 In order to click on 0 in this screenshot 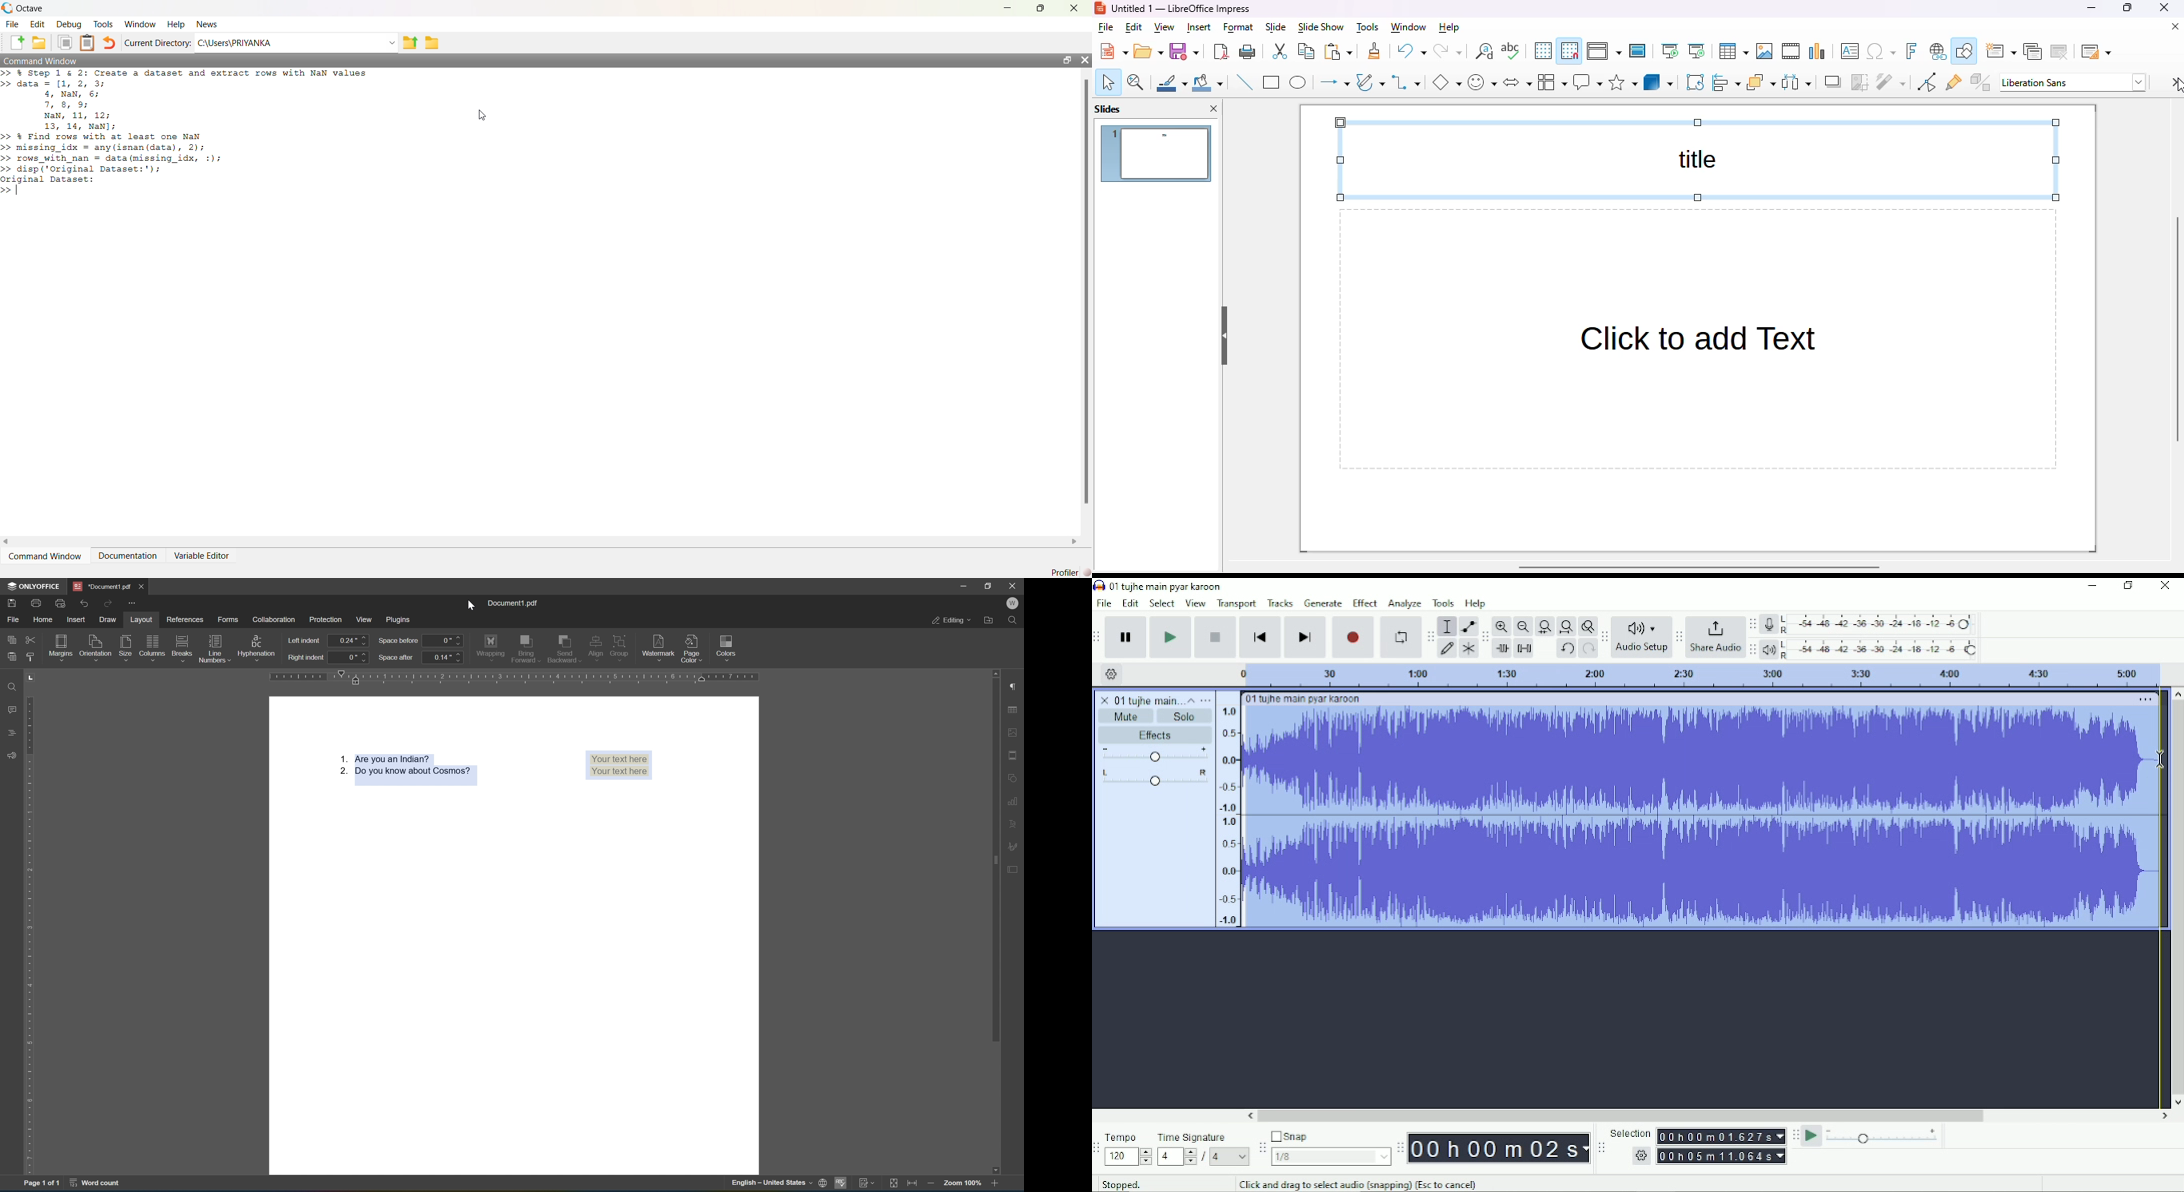, I will do `click(444, 640)`.